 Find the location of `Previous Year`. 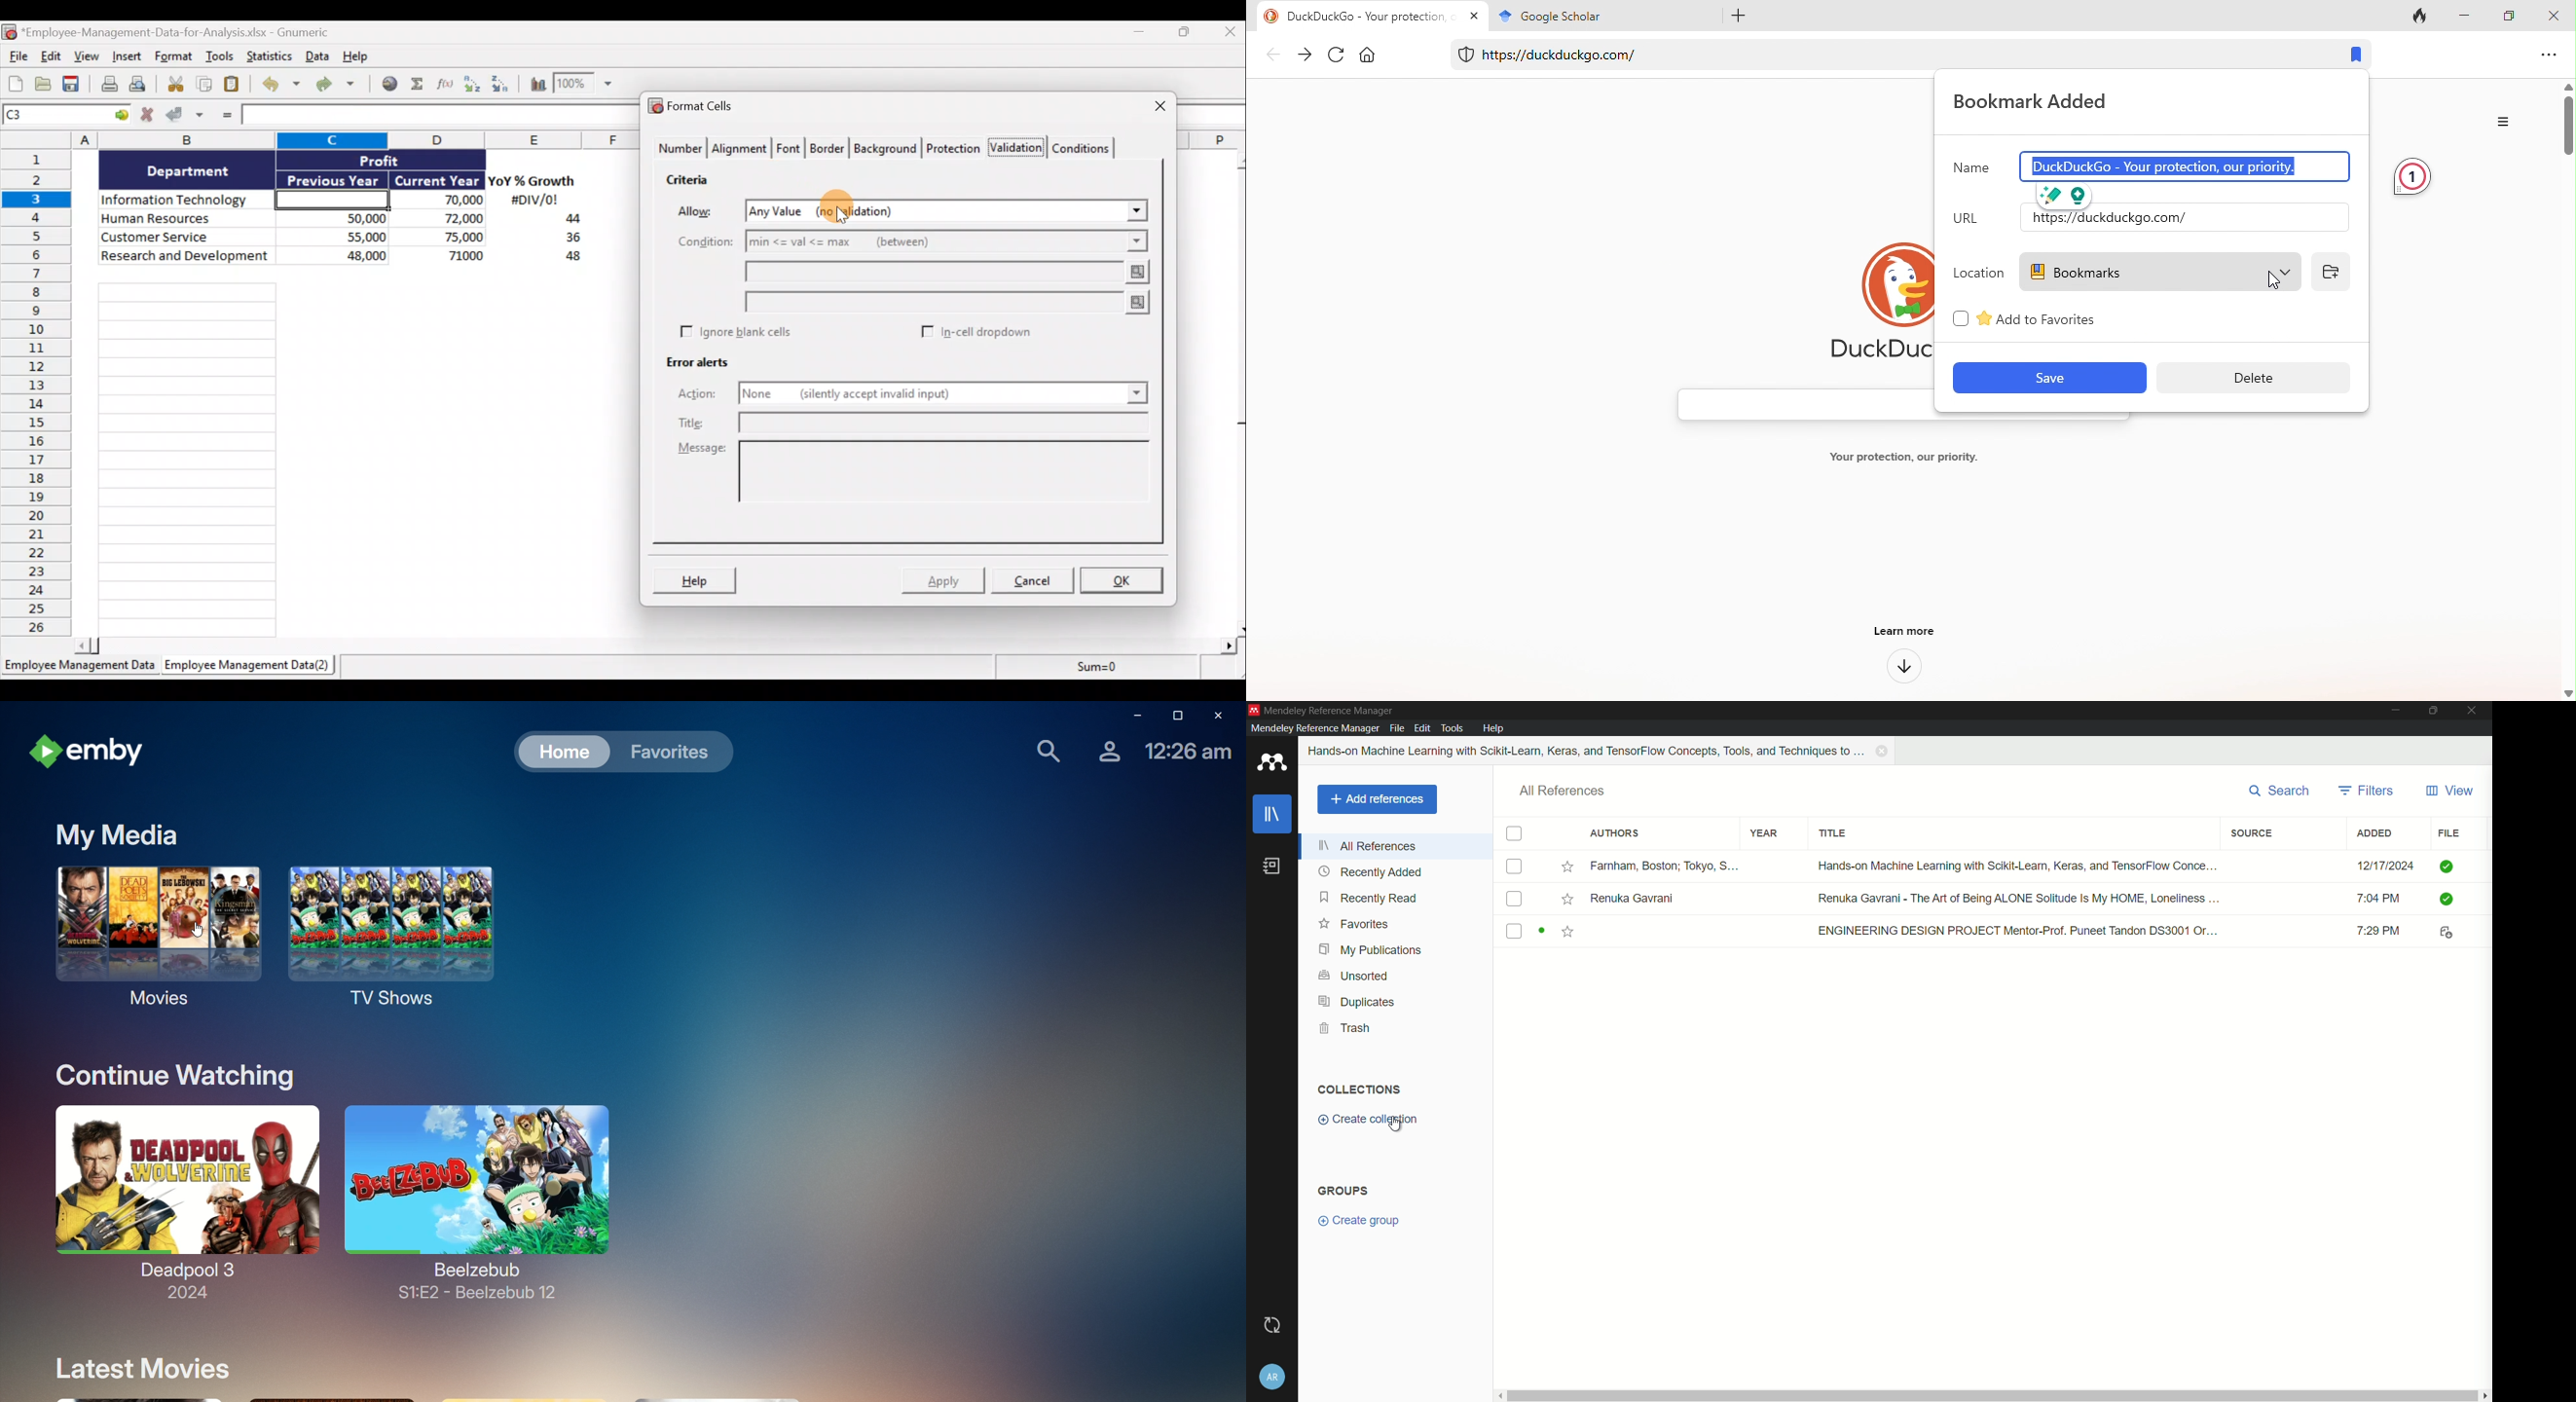

Previous Year is located at coordinates (334, 178).